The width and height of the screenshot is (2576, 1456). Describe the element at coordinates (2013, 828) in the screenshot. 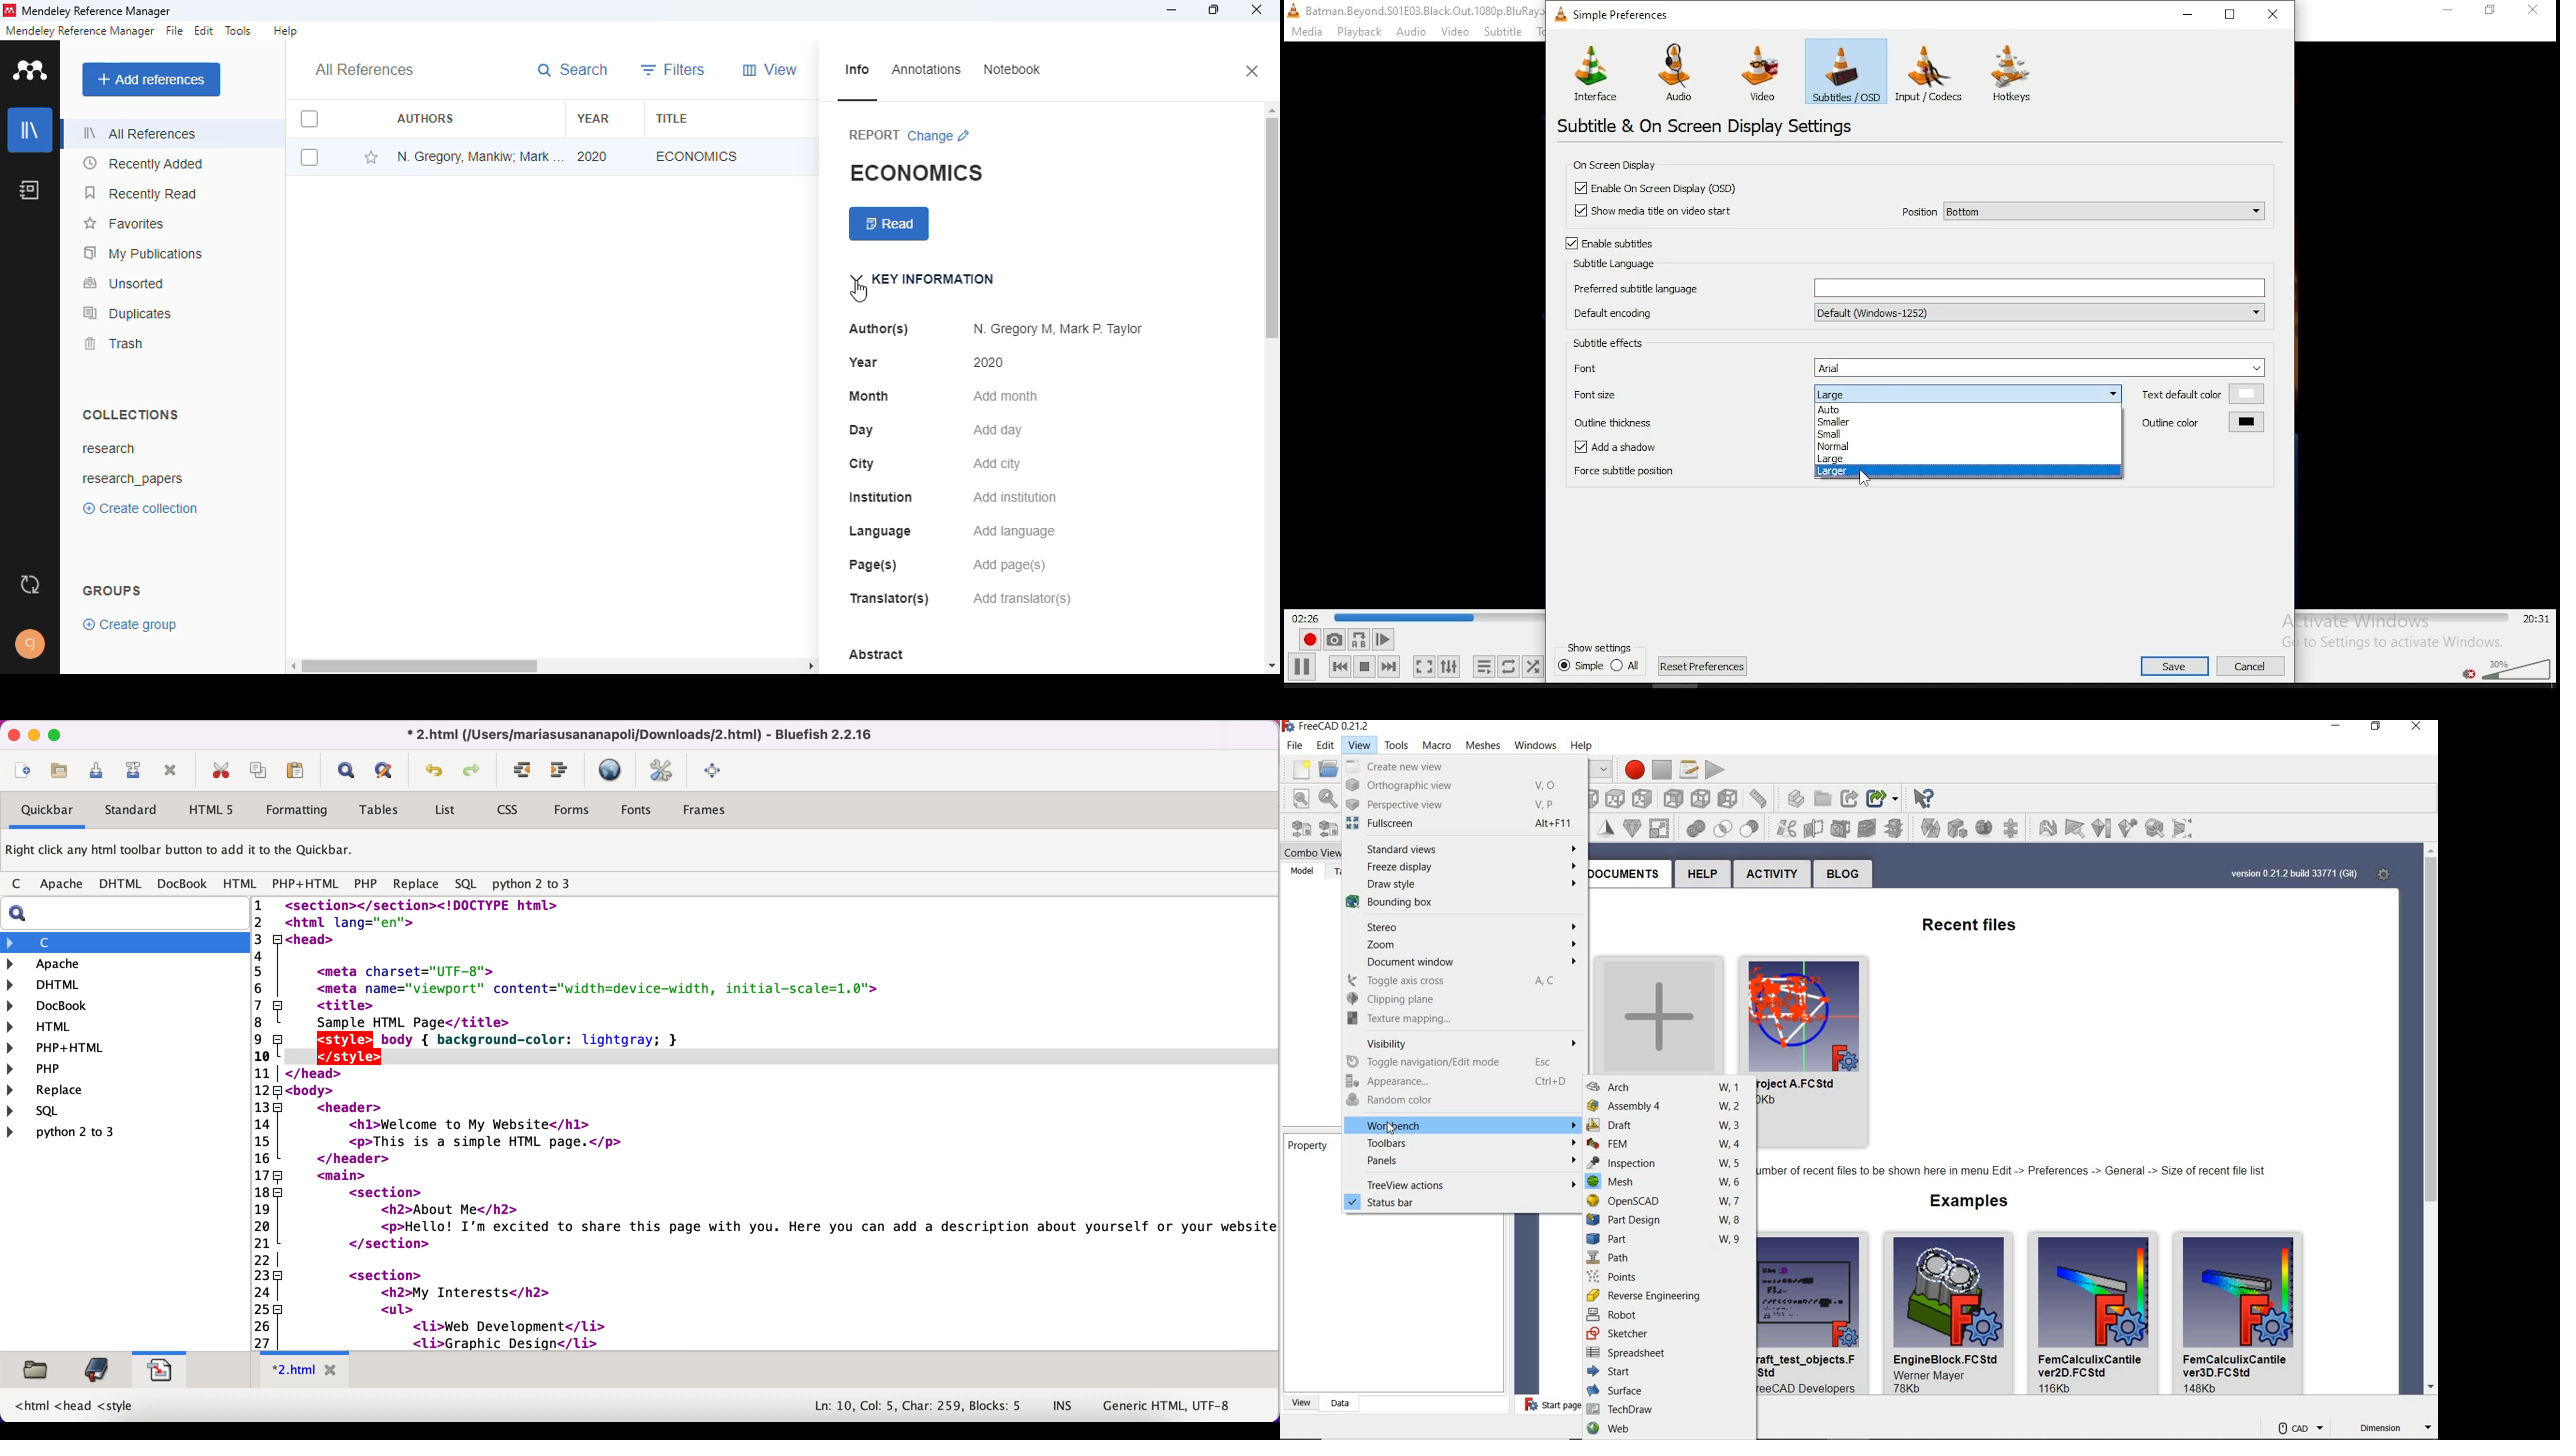

I see `evaluate and repair mesh` at that location.